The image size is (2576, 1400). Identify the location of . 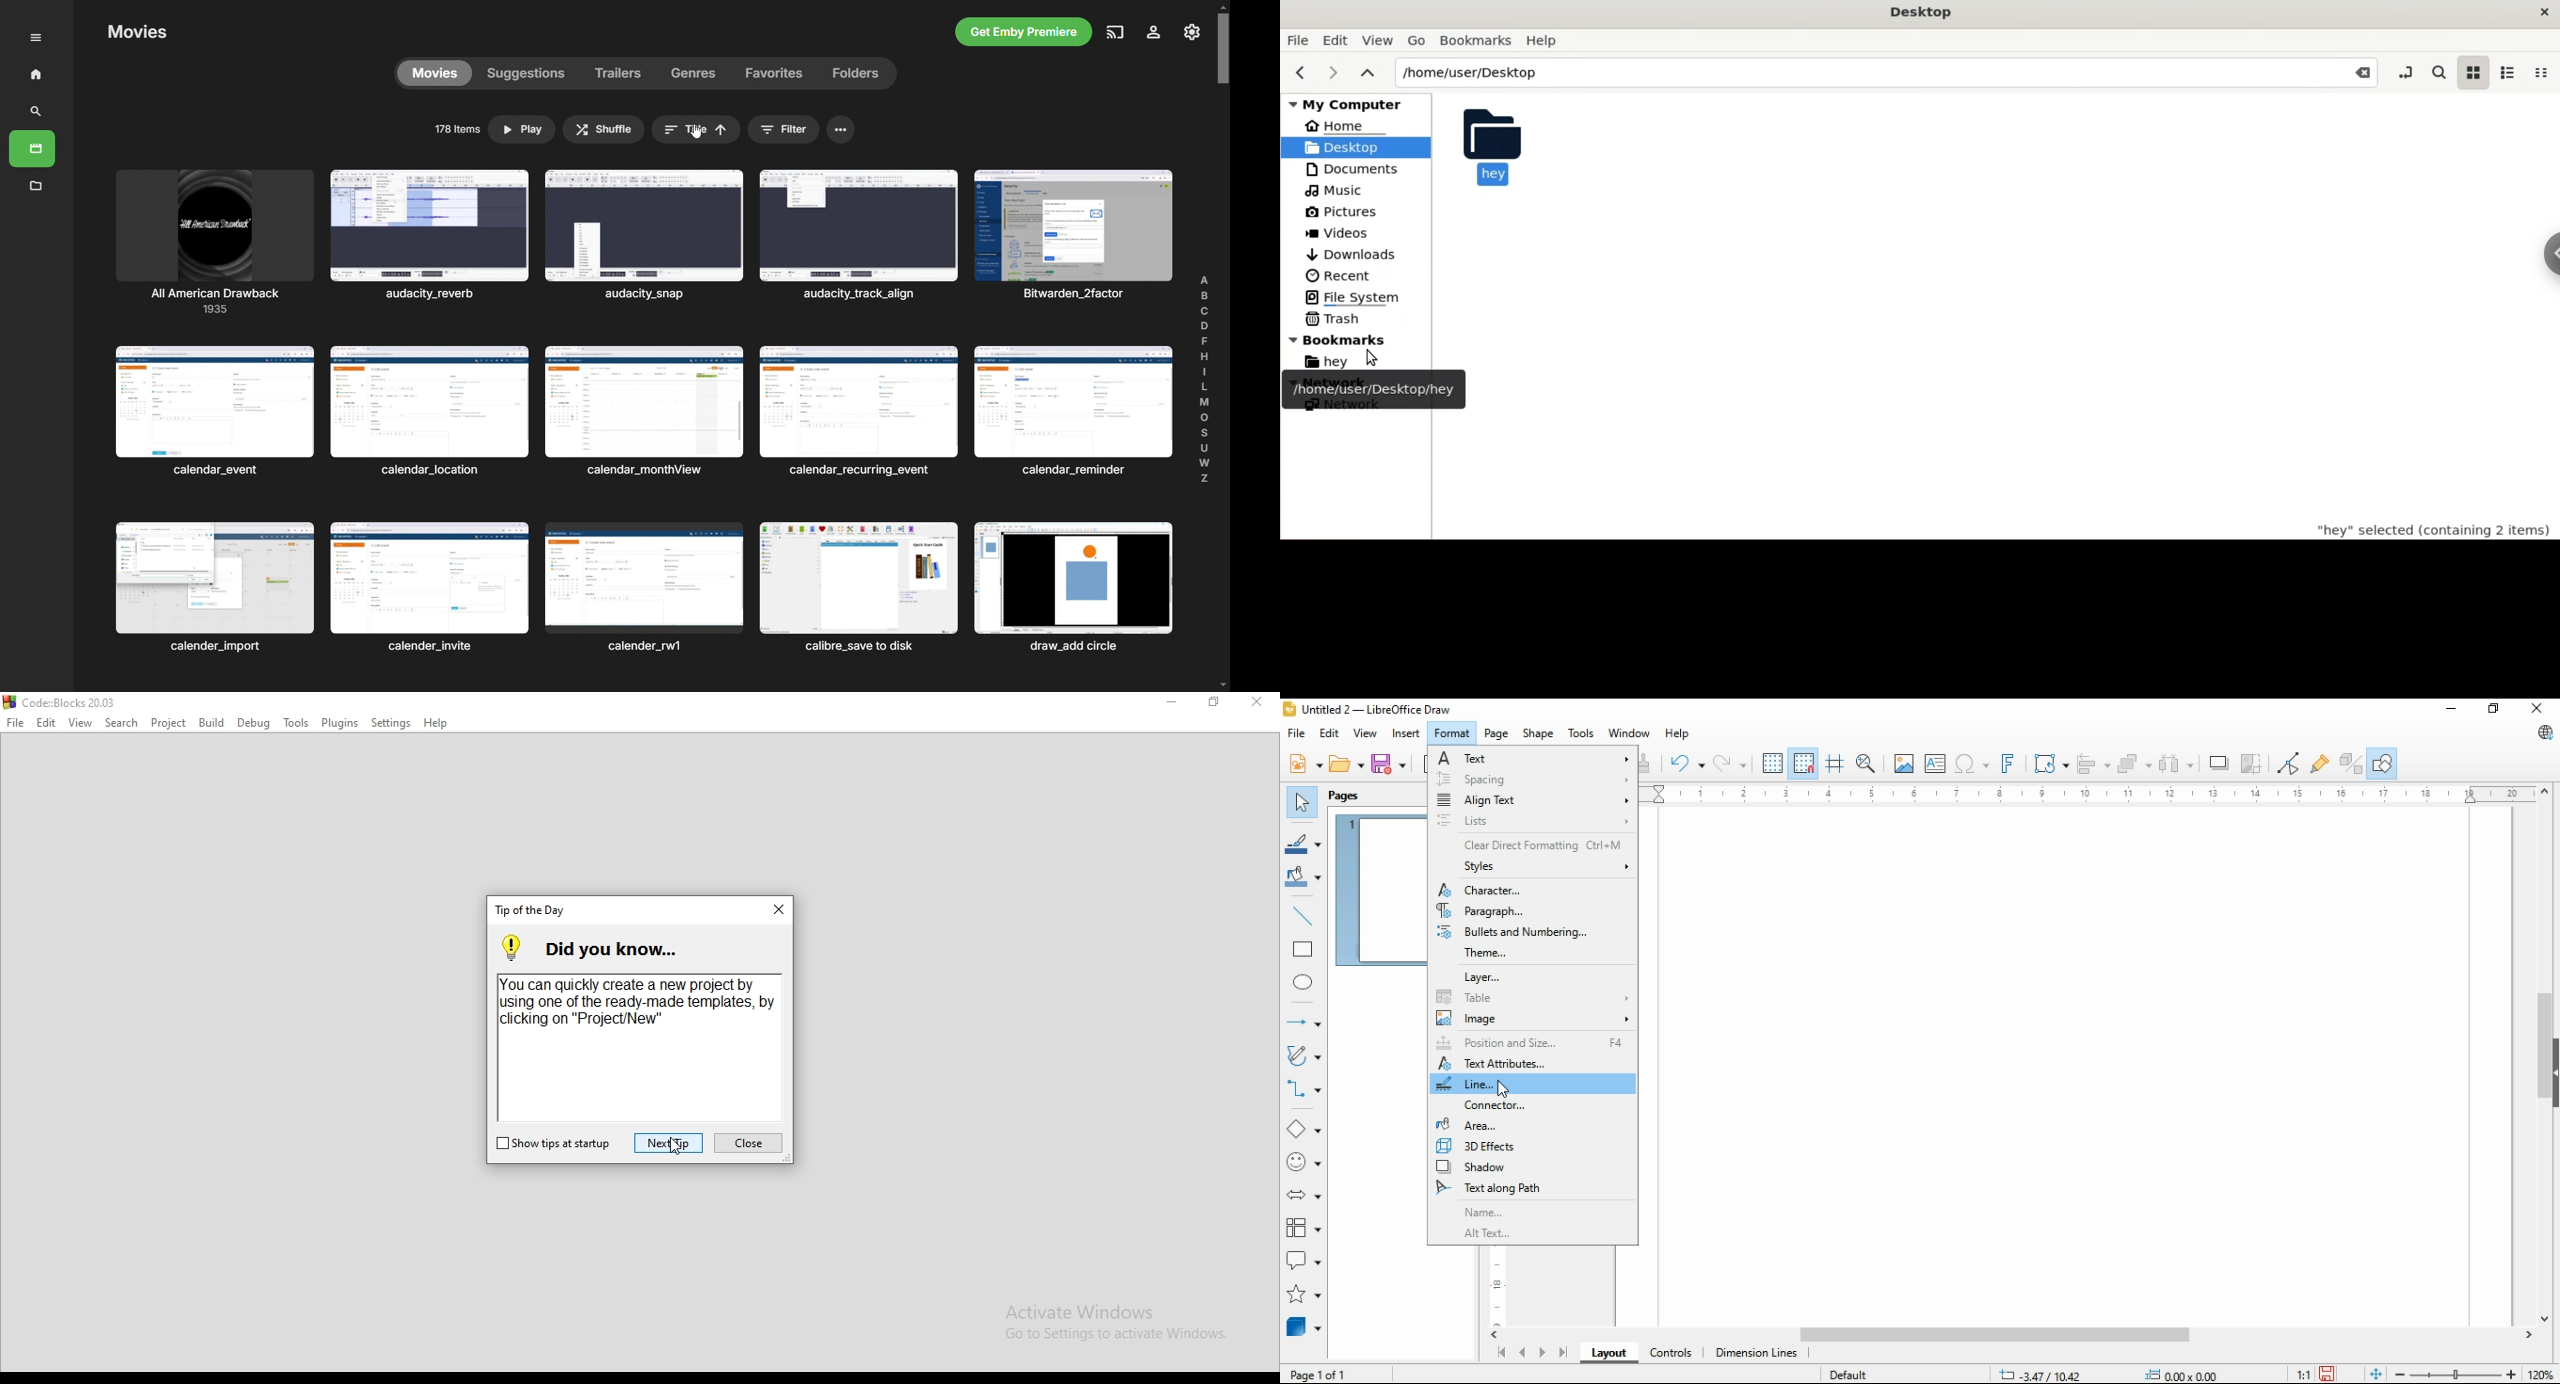
(861, 587).